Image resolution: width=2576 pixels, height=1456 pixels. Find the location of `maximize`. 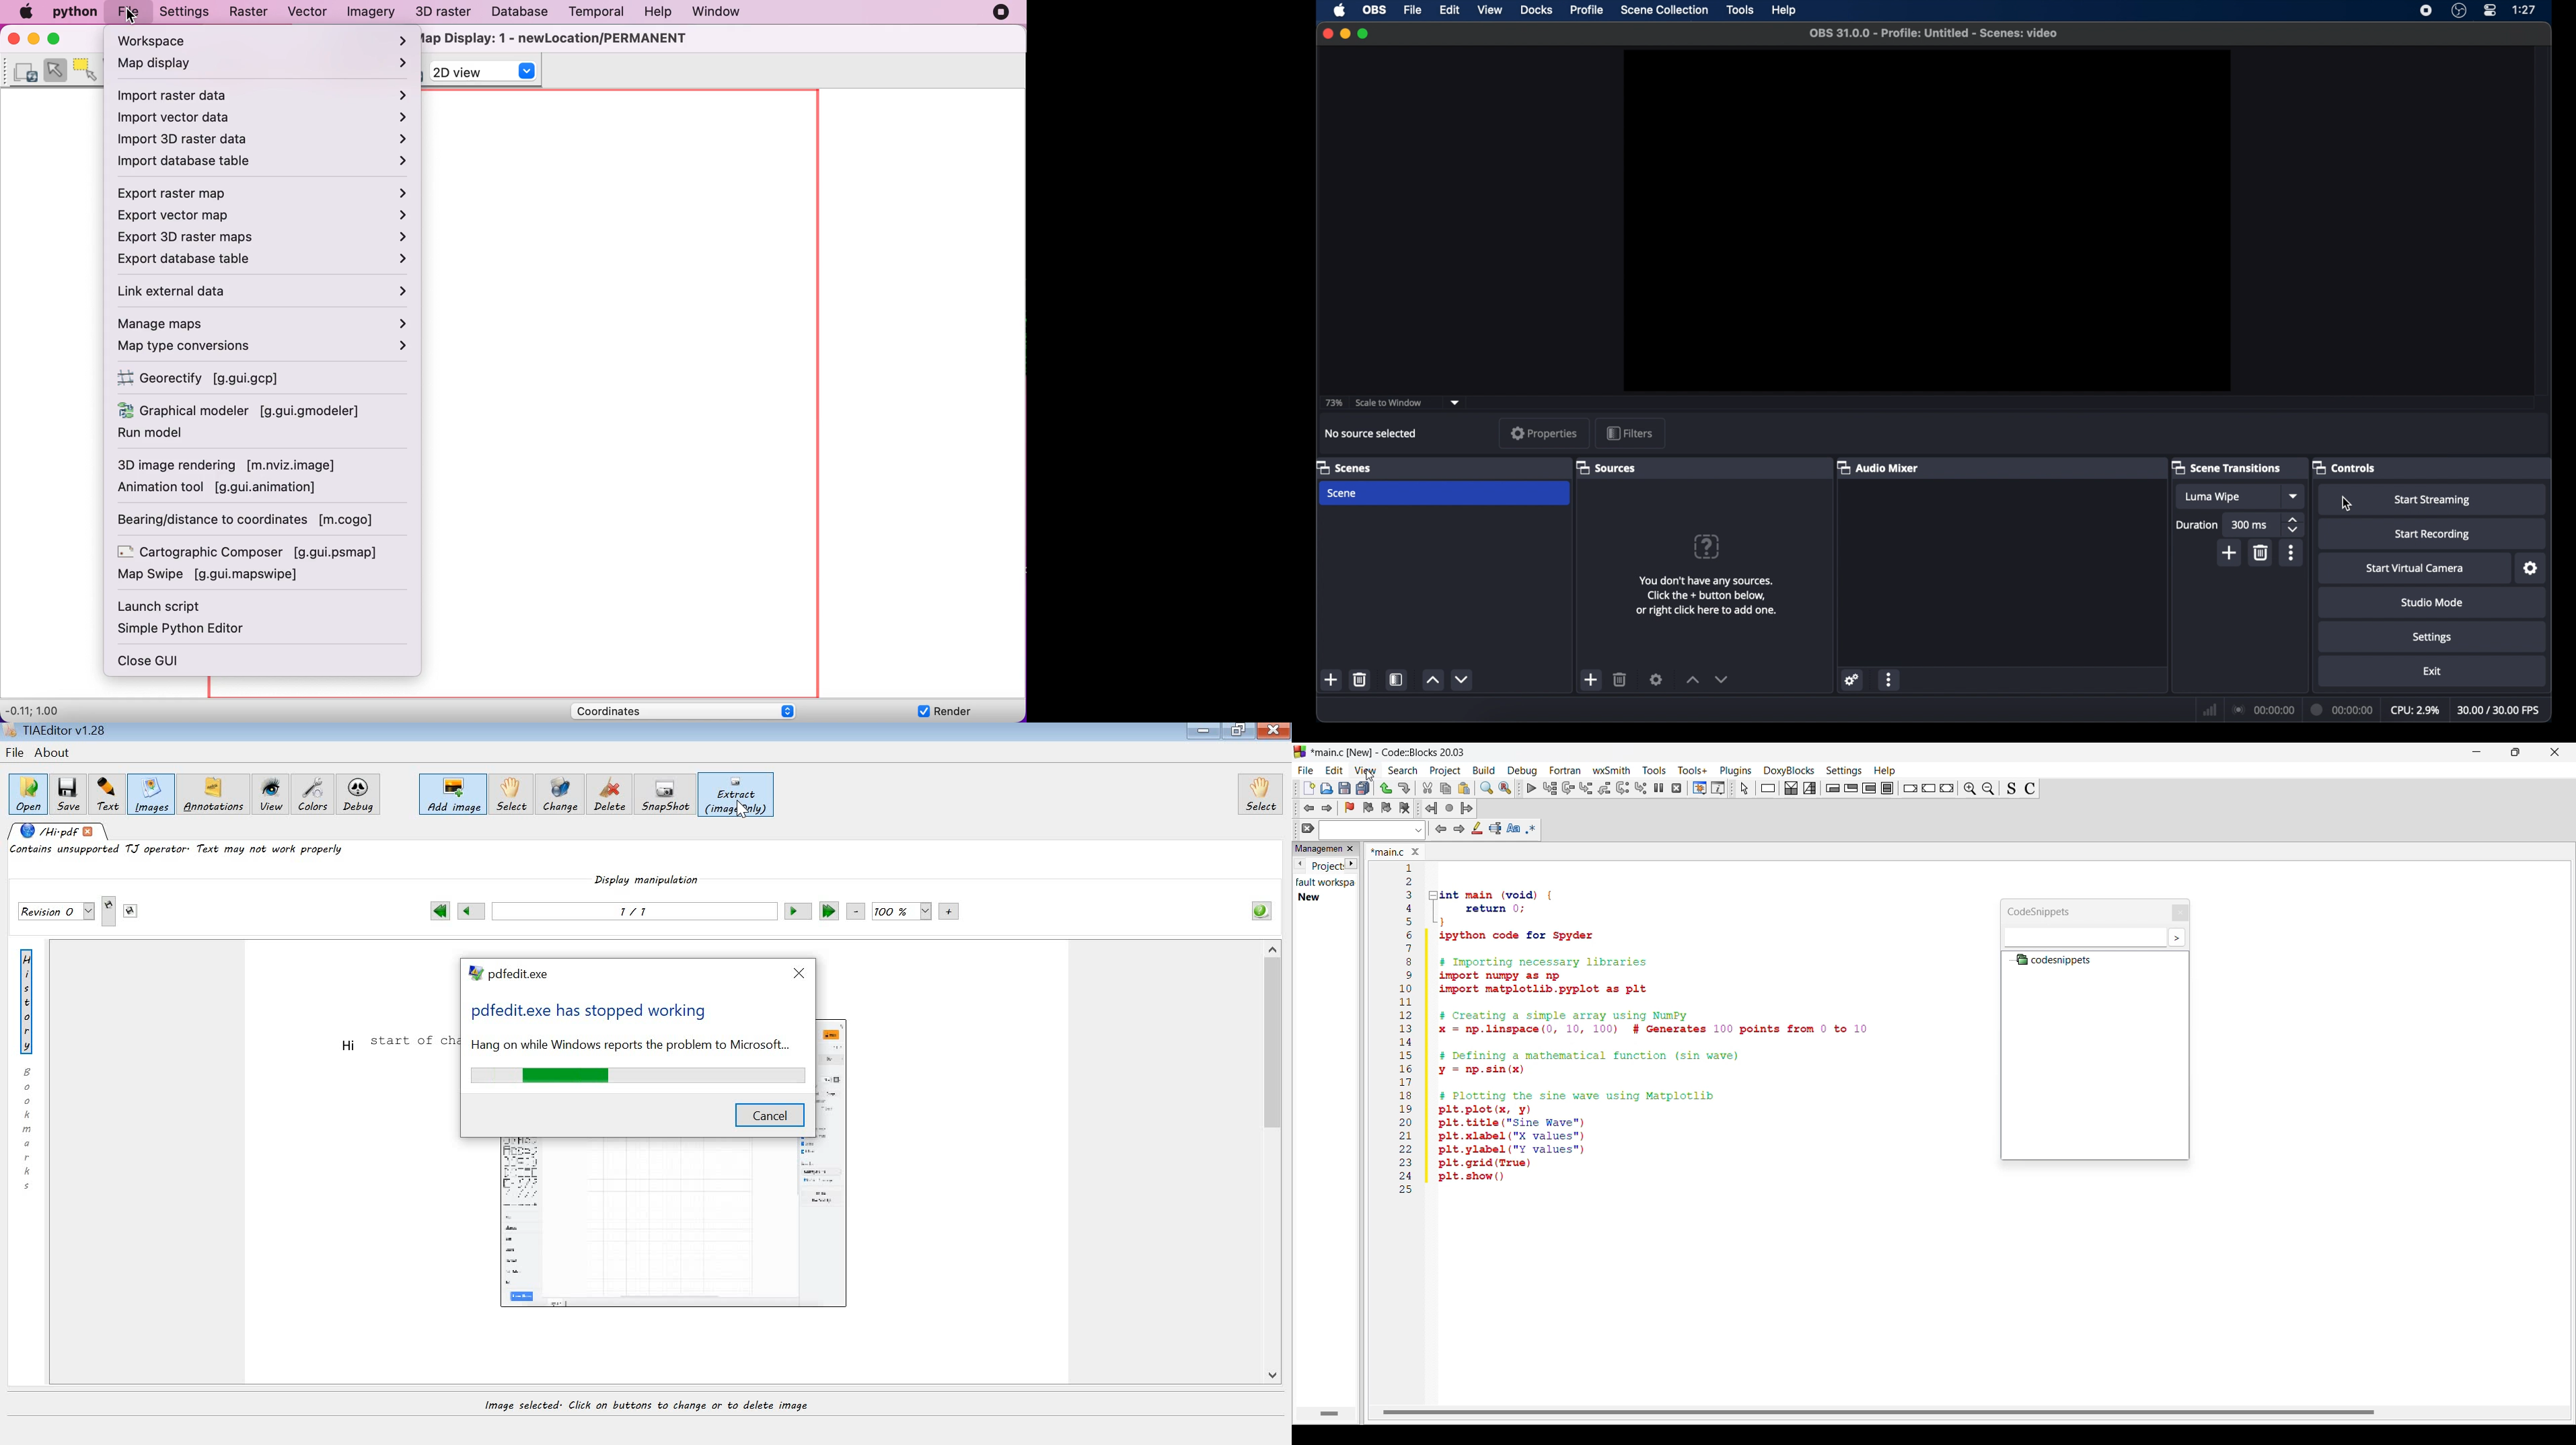

maximize is located at coordinates (1365, 33).